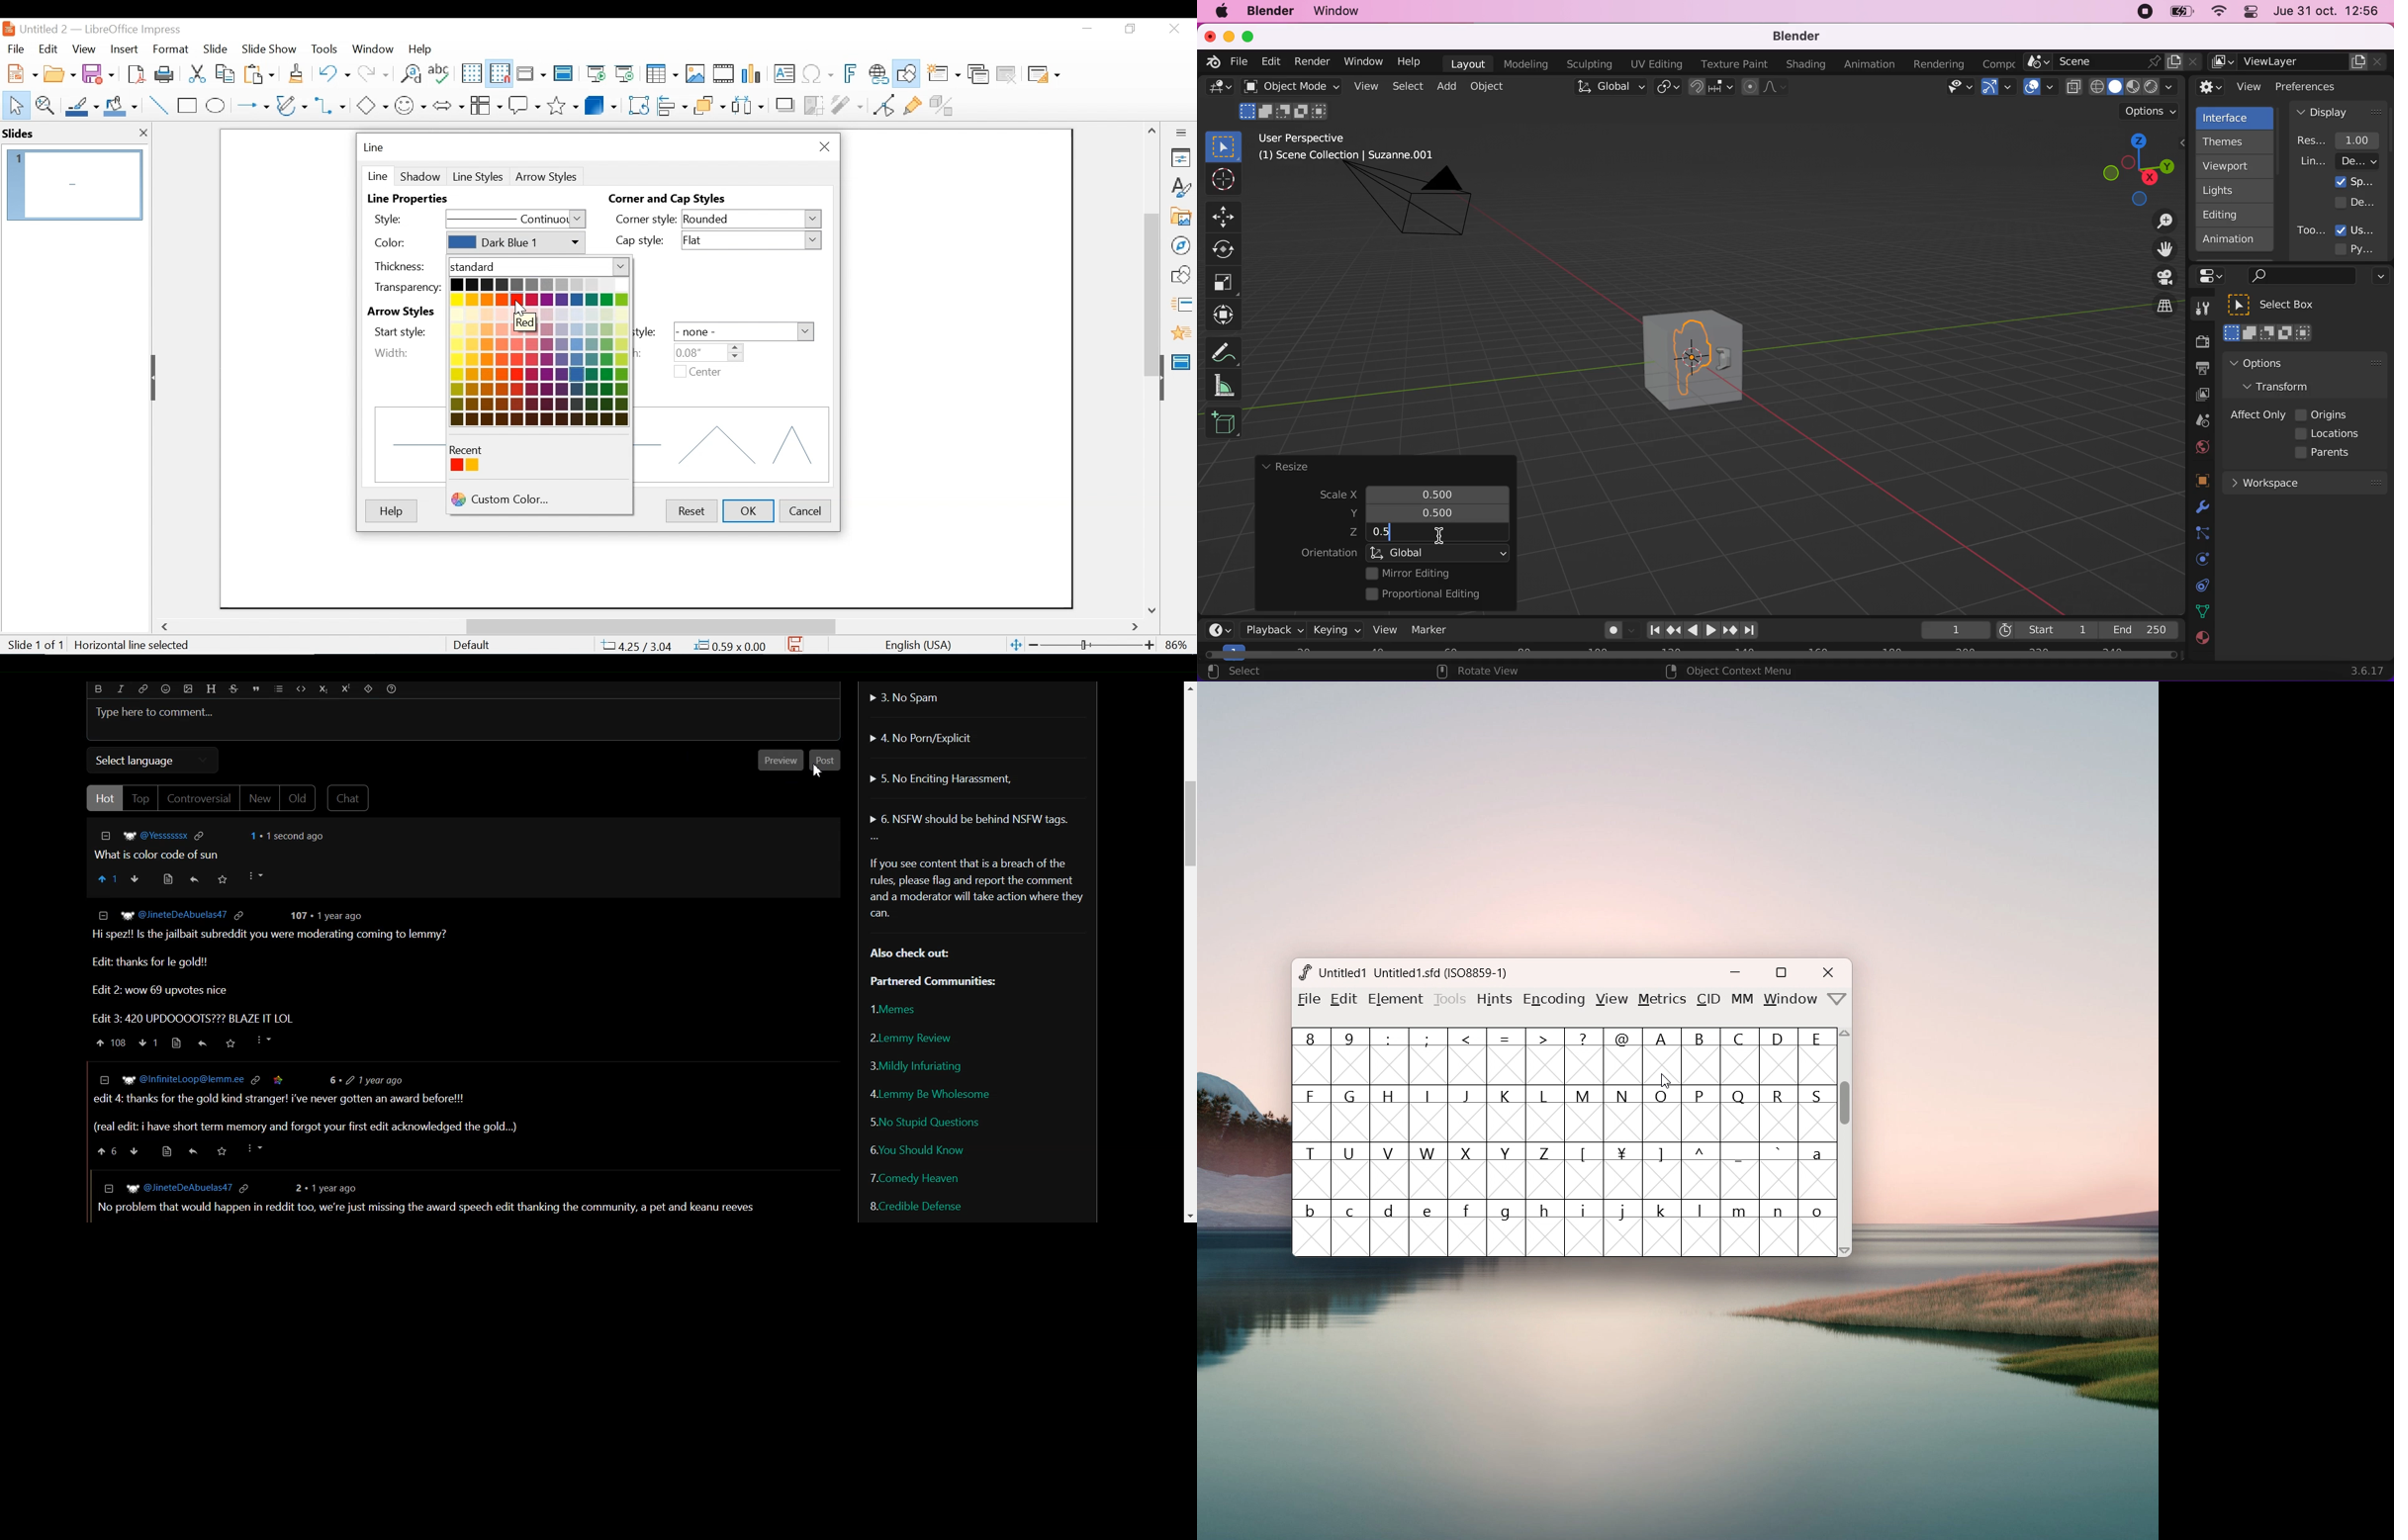 The height and width of the screenshot is (1540, 2408). Describe the element at coordinates (661, 74) in the screenshot. I see `Table` at that location.